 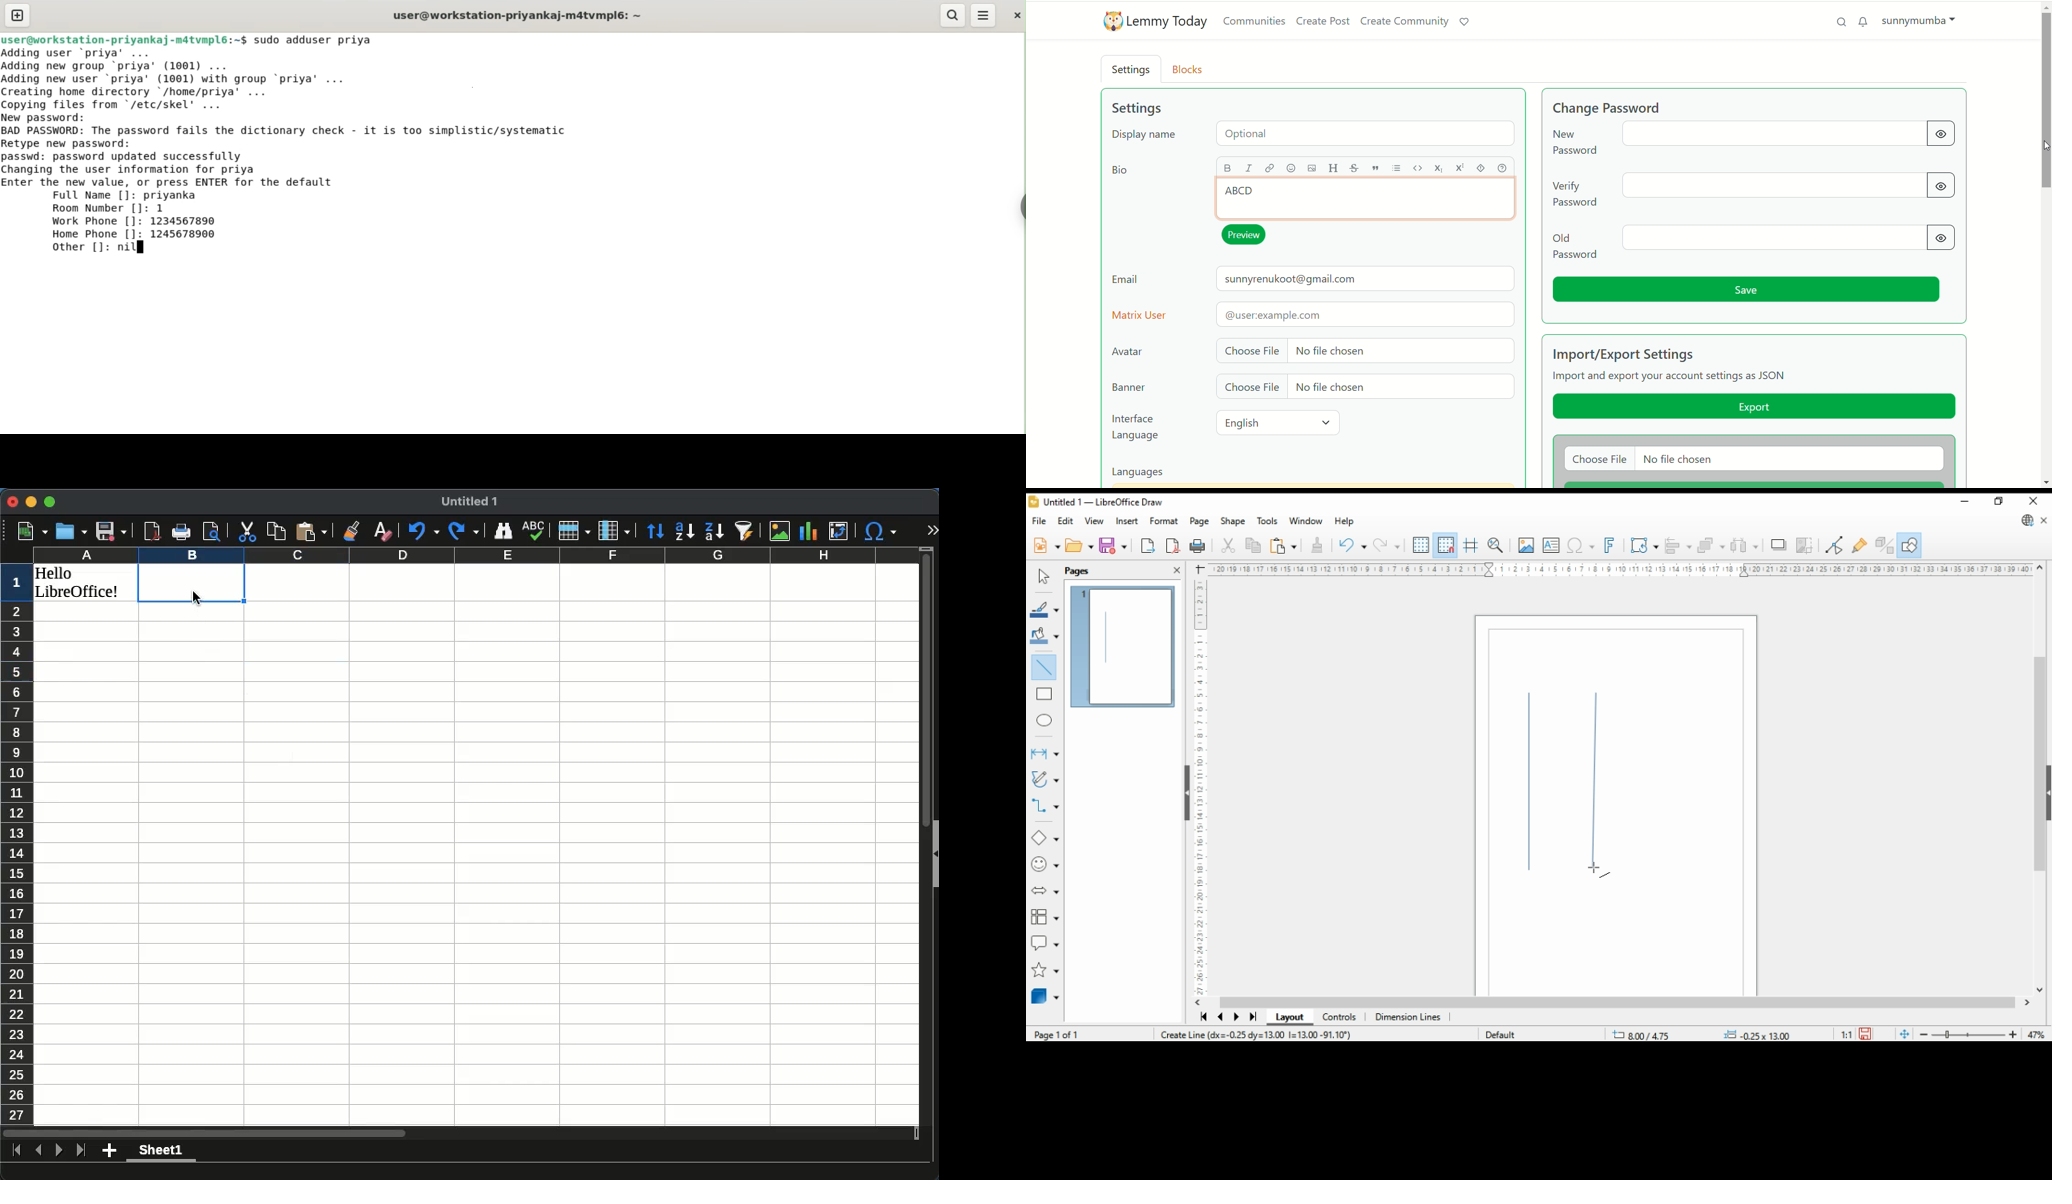 I want to click on clear formatting, so click(x=379, y=531).